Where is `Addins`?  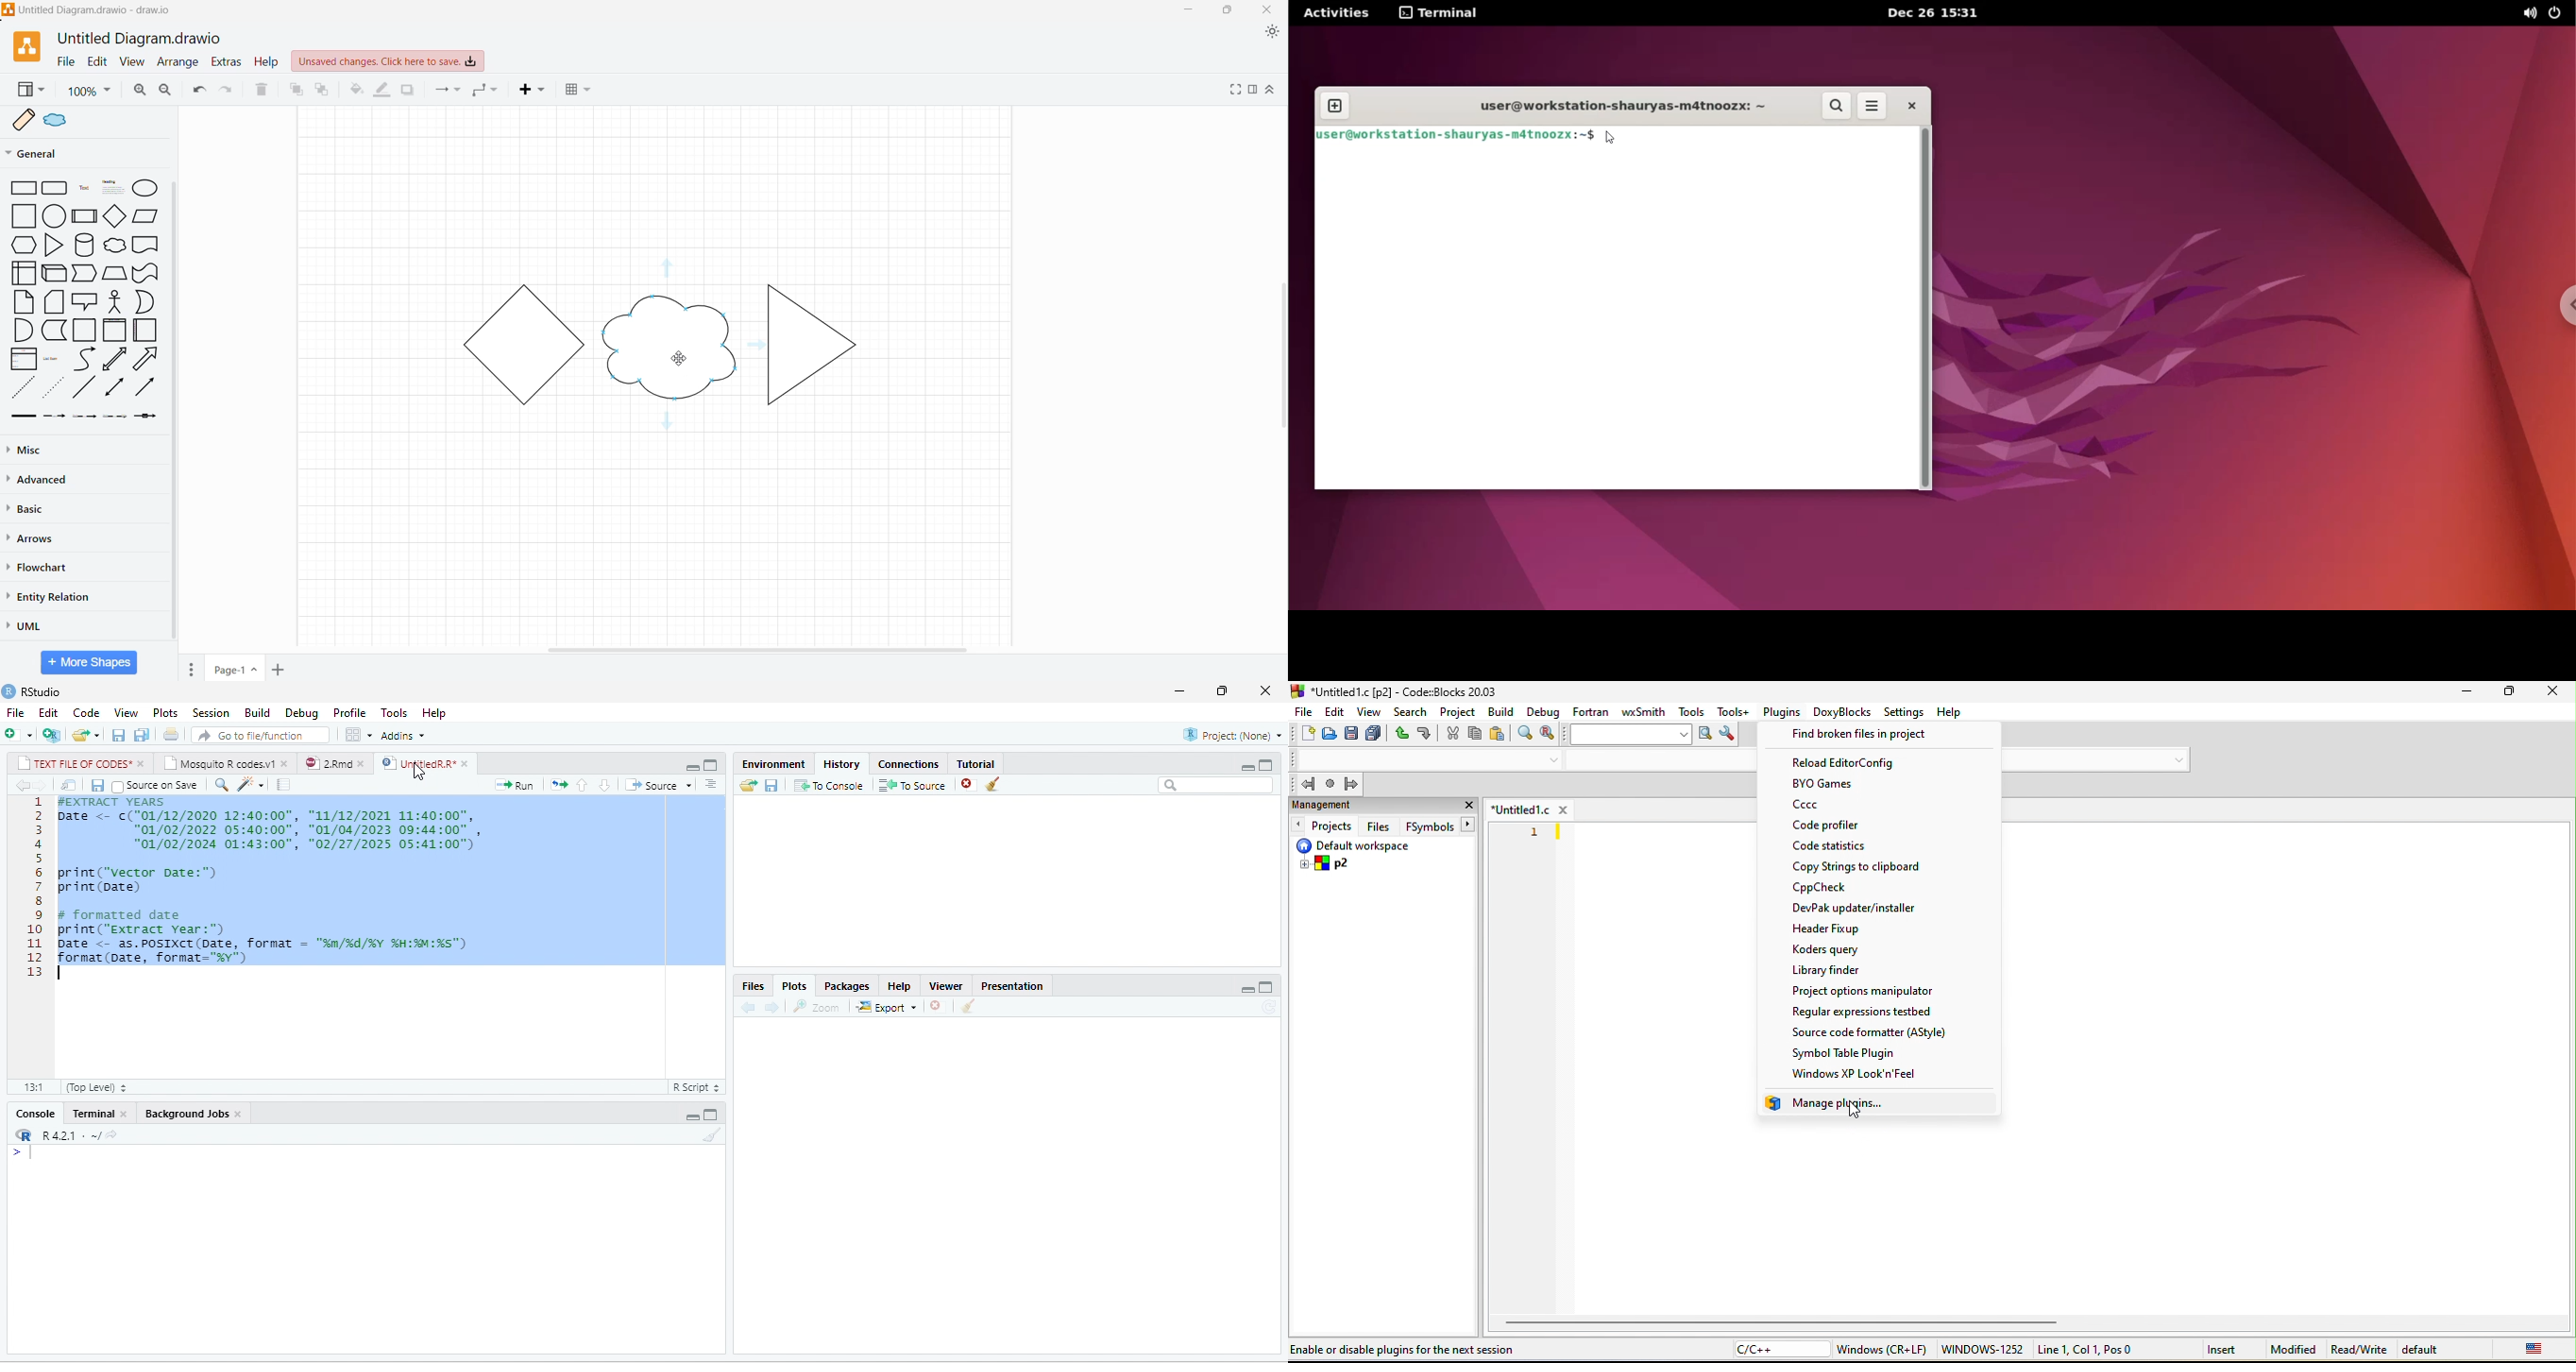
Addins is located at coordinates (404, 735).